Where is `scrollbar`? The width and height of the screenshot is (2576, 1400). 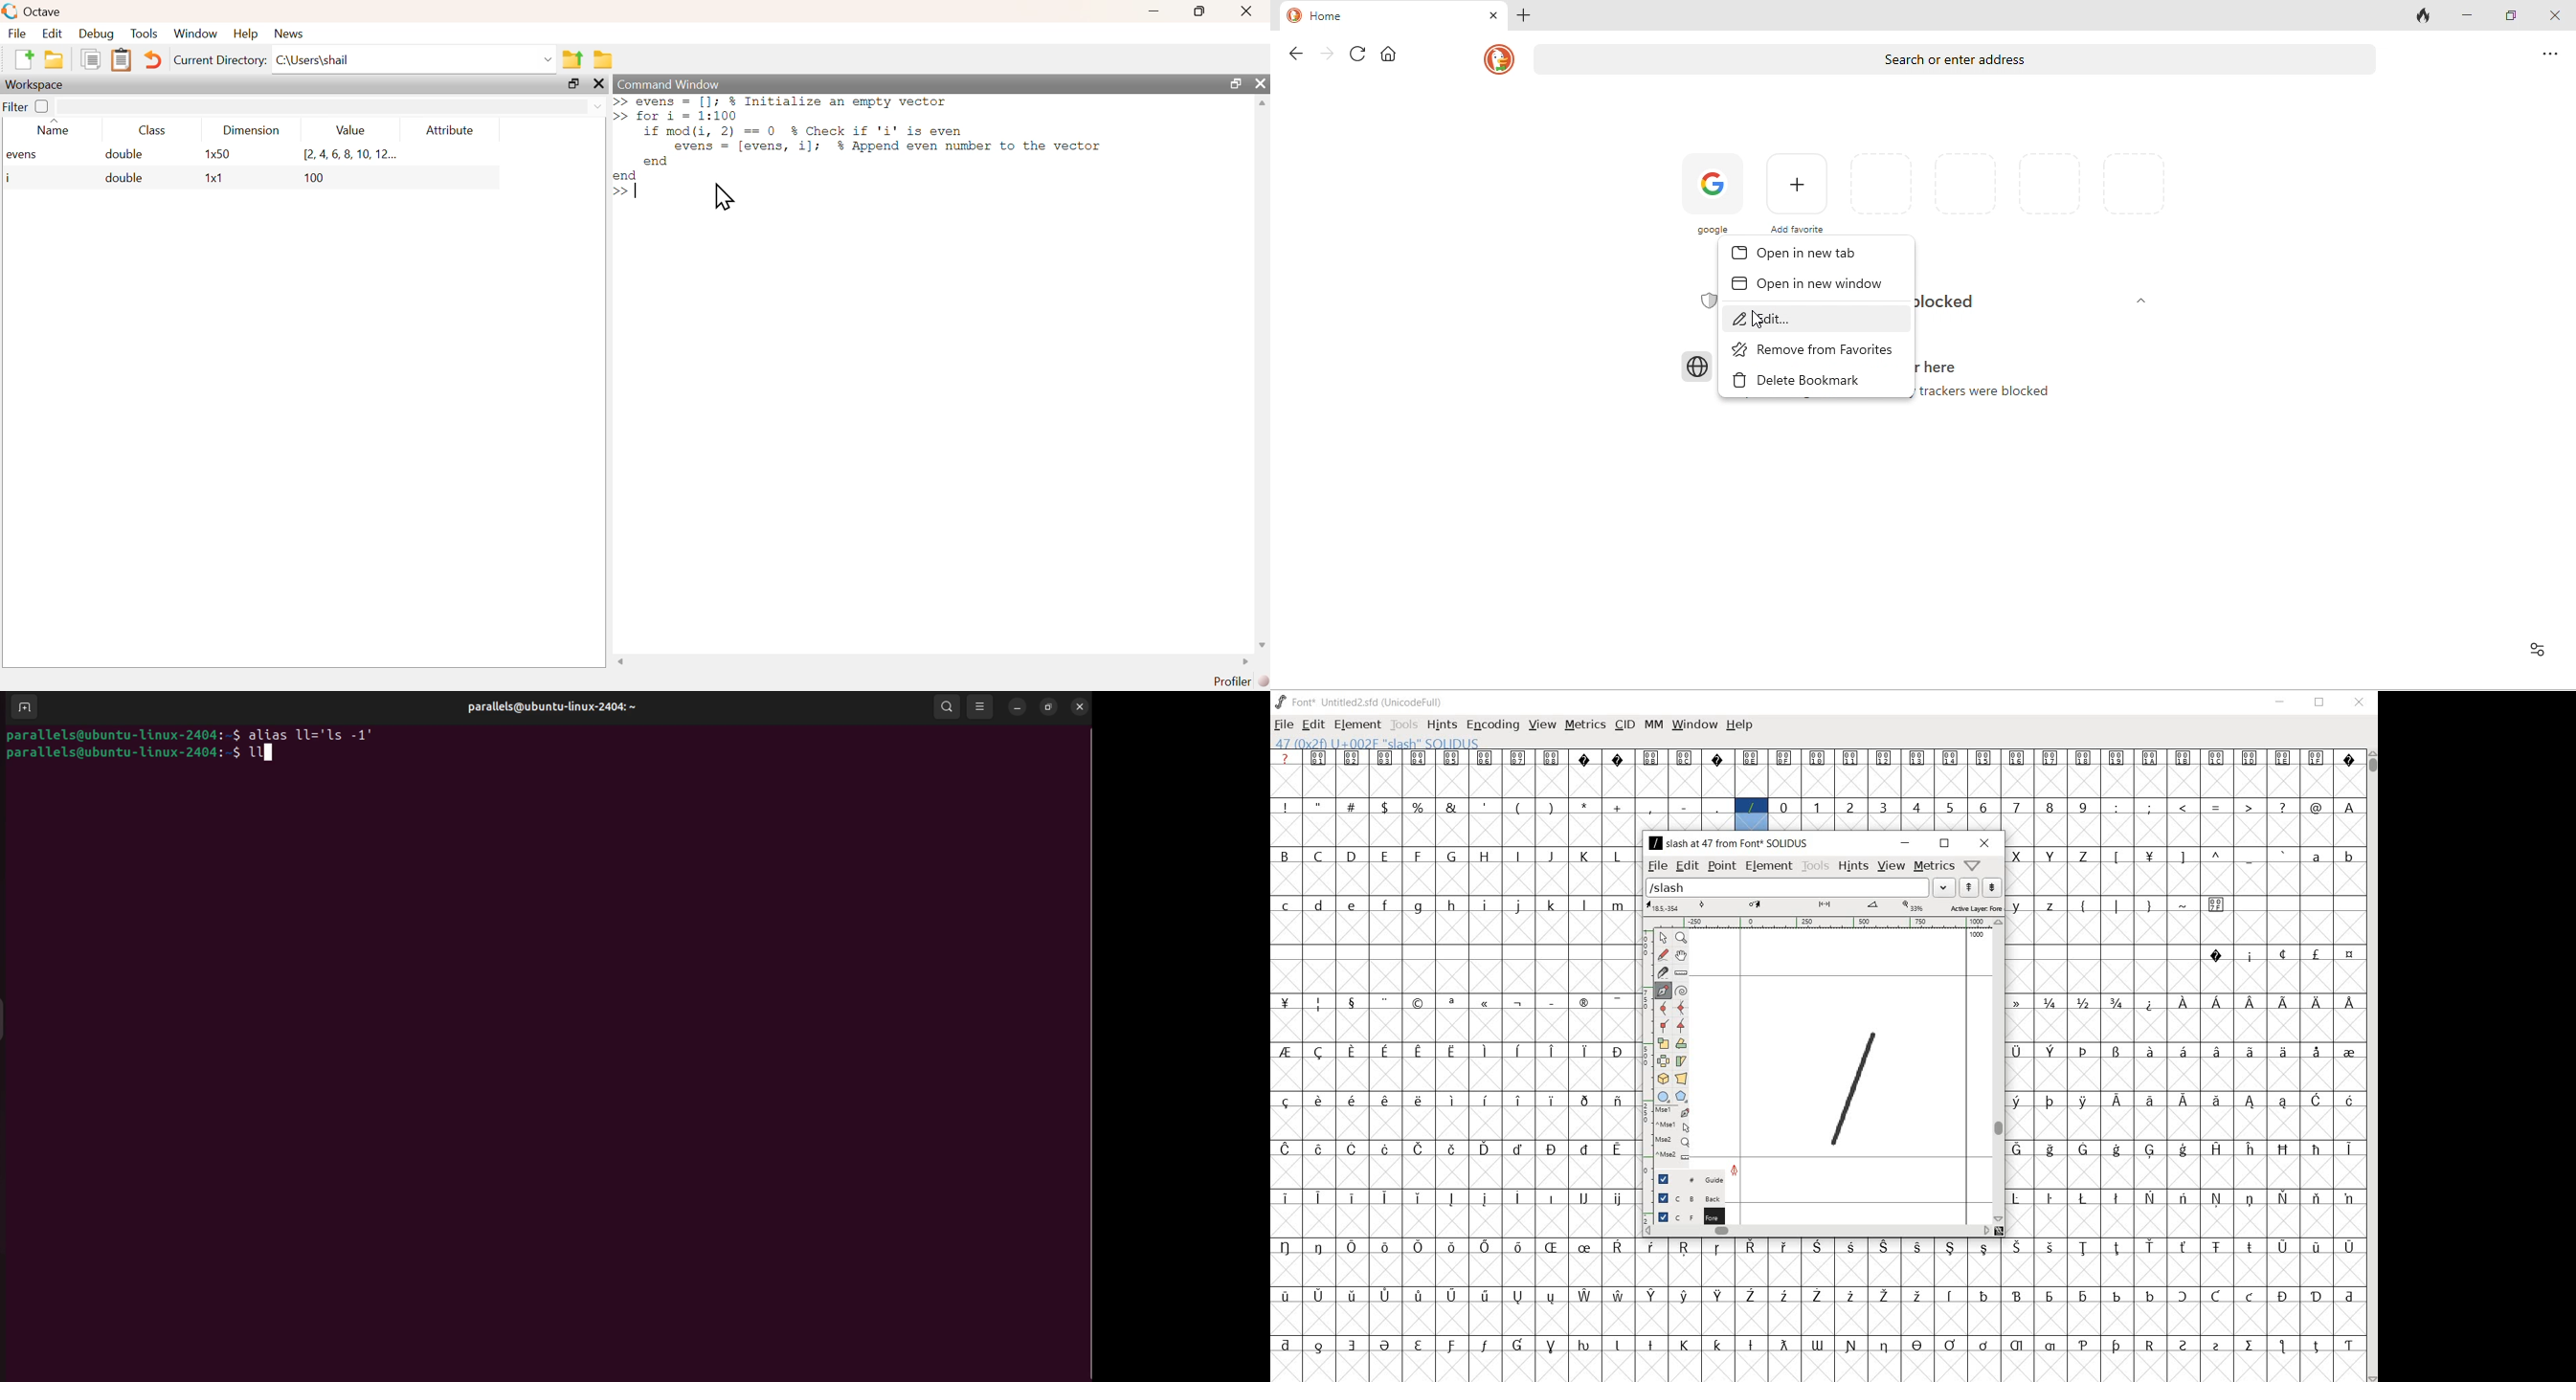 scrollbar is located at coordinates (1816, 1232).